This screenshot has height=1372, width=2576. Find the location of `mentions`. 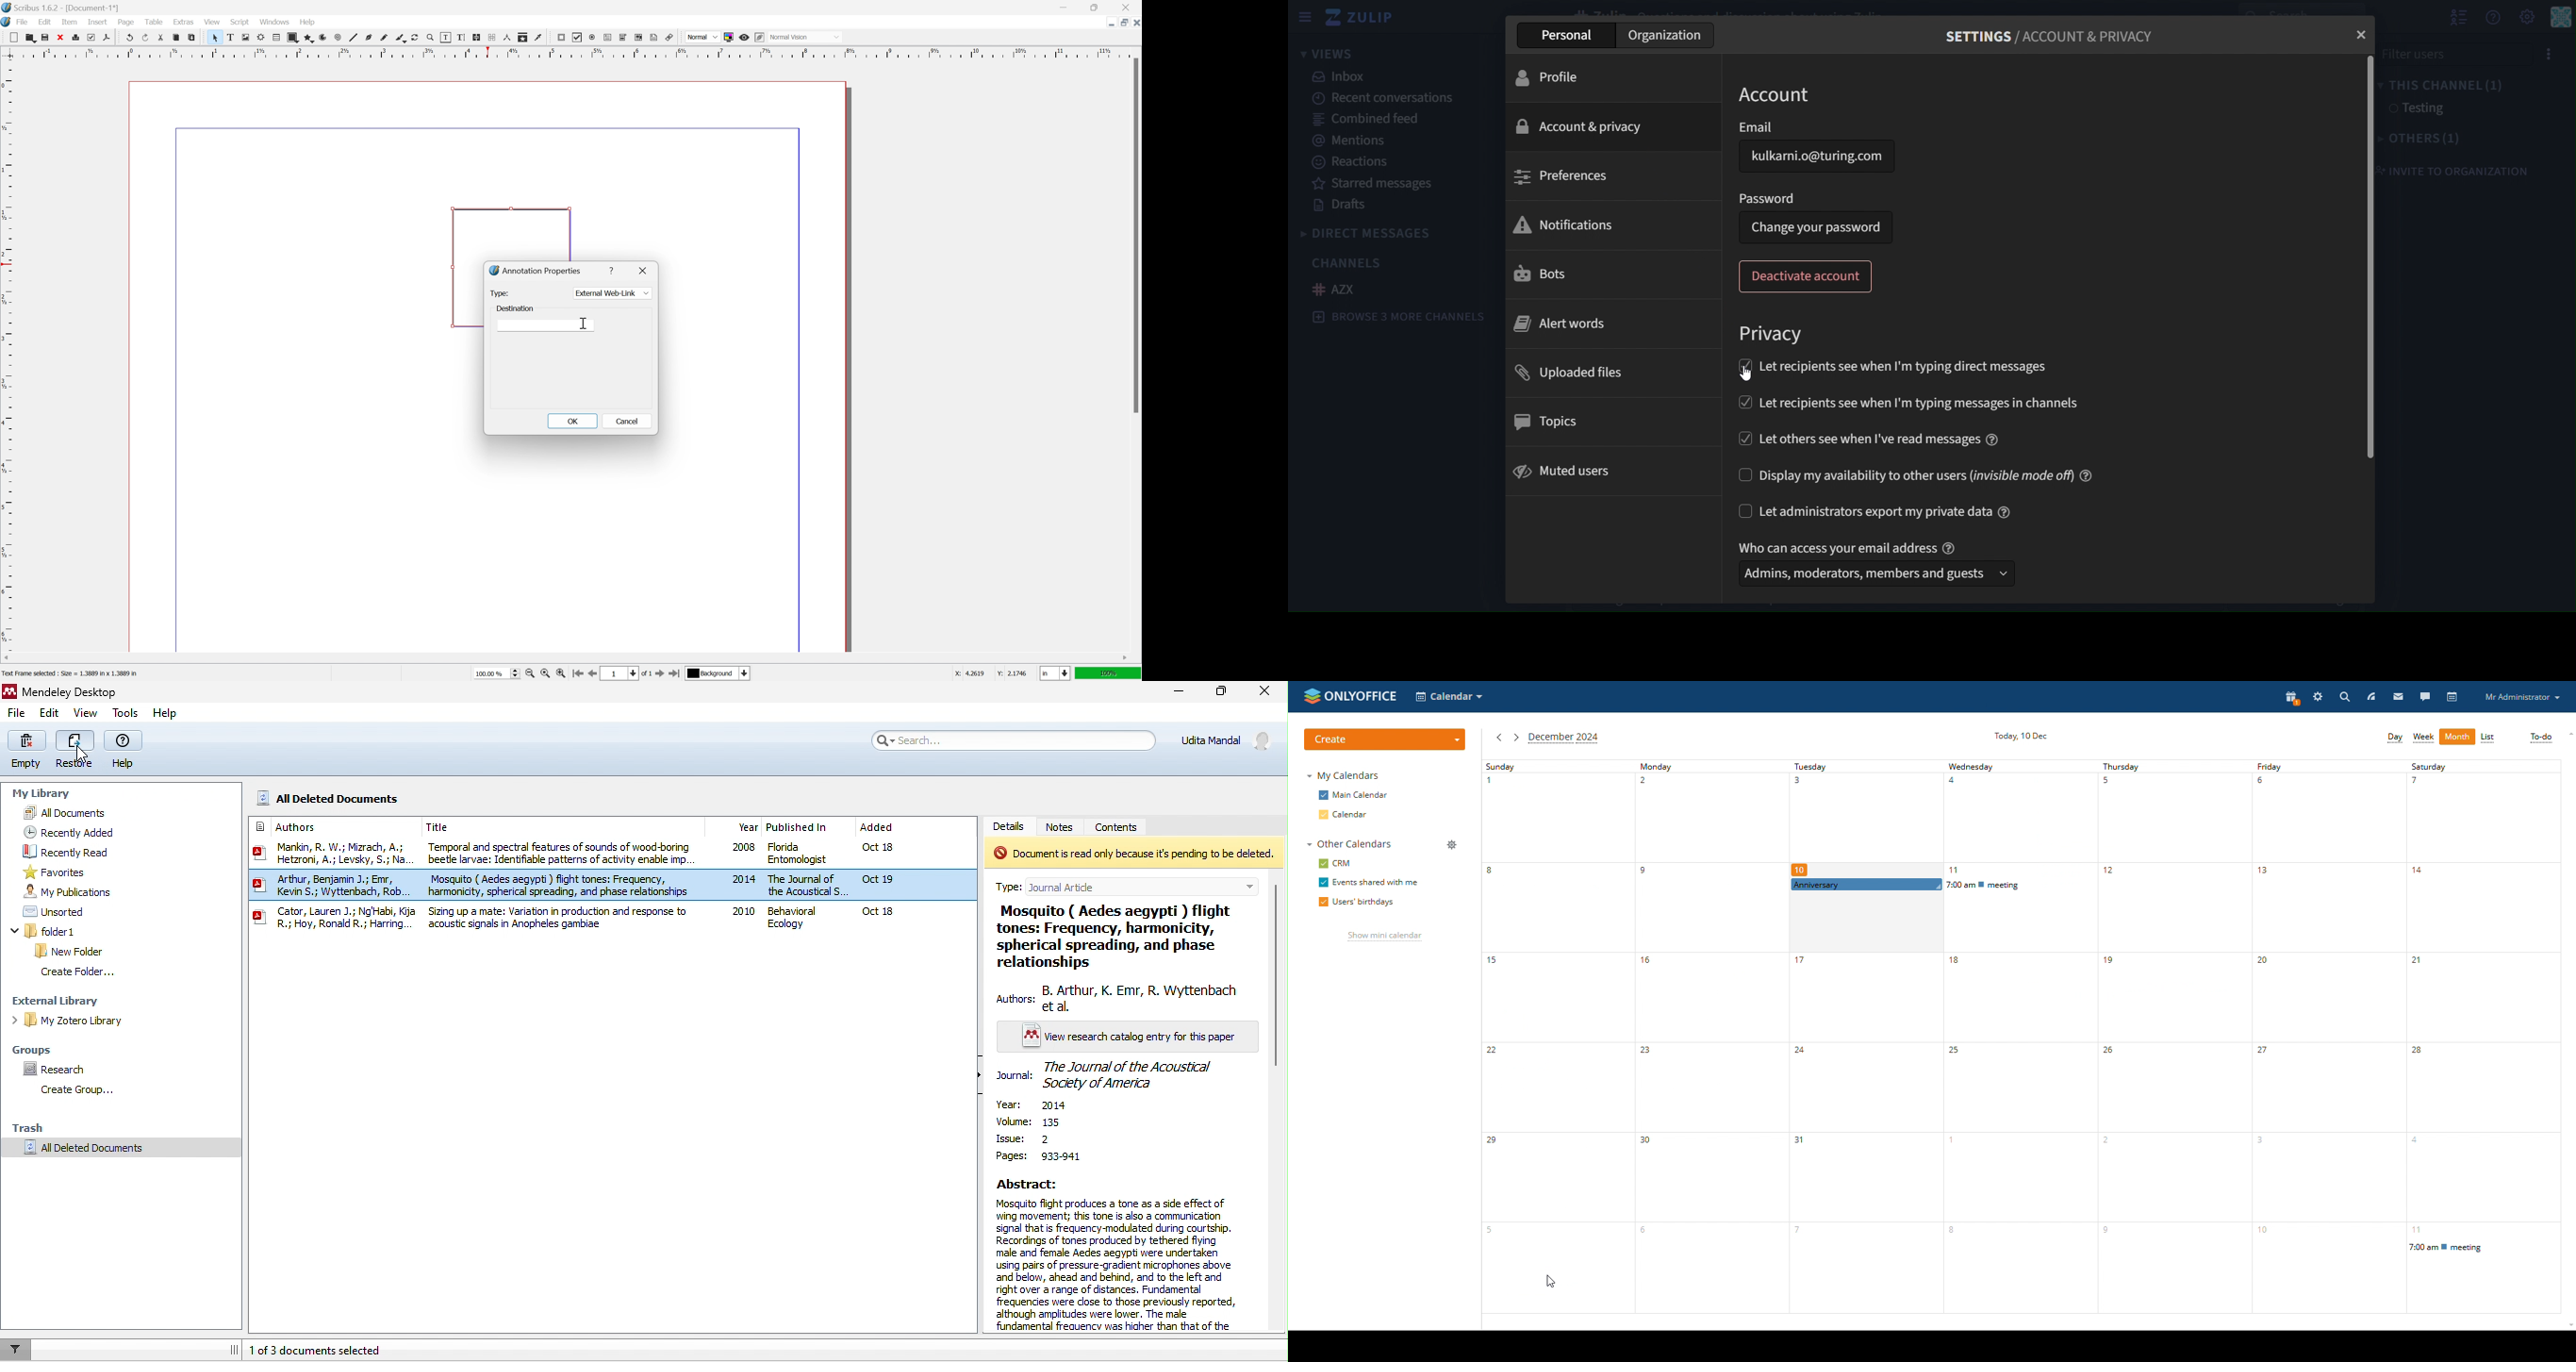

mentions is located at coordinates (1352, 141).